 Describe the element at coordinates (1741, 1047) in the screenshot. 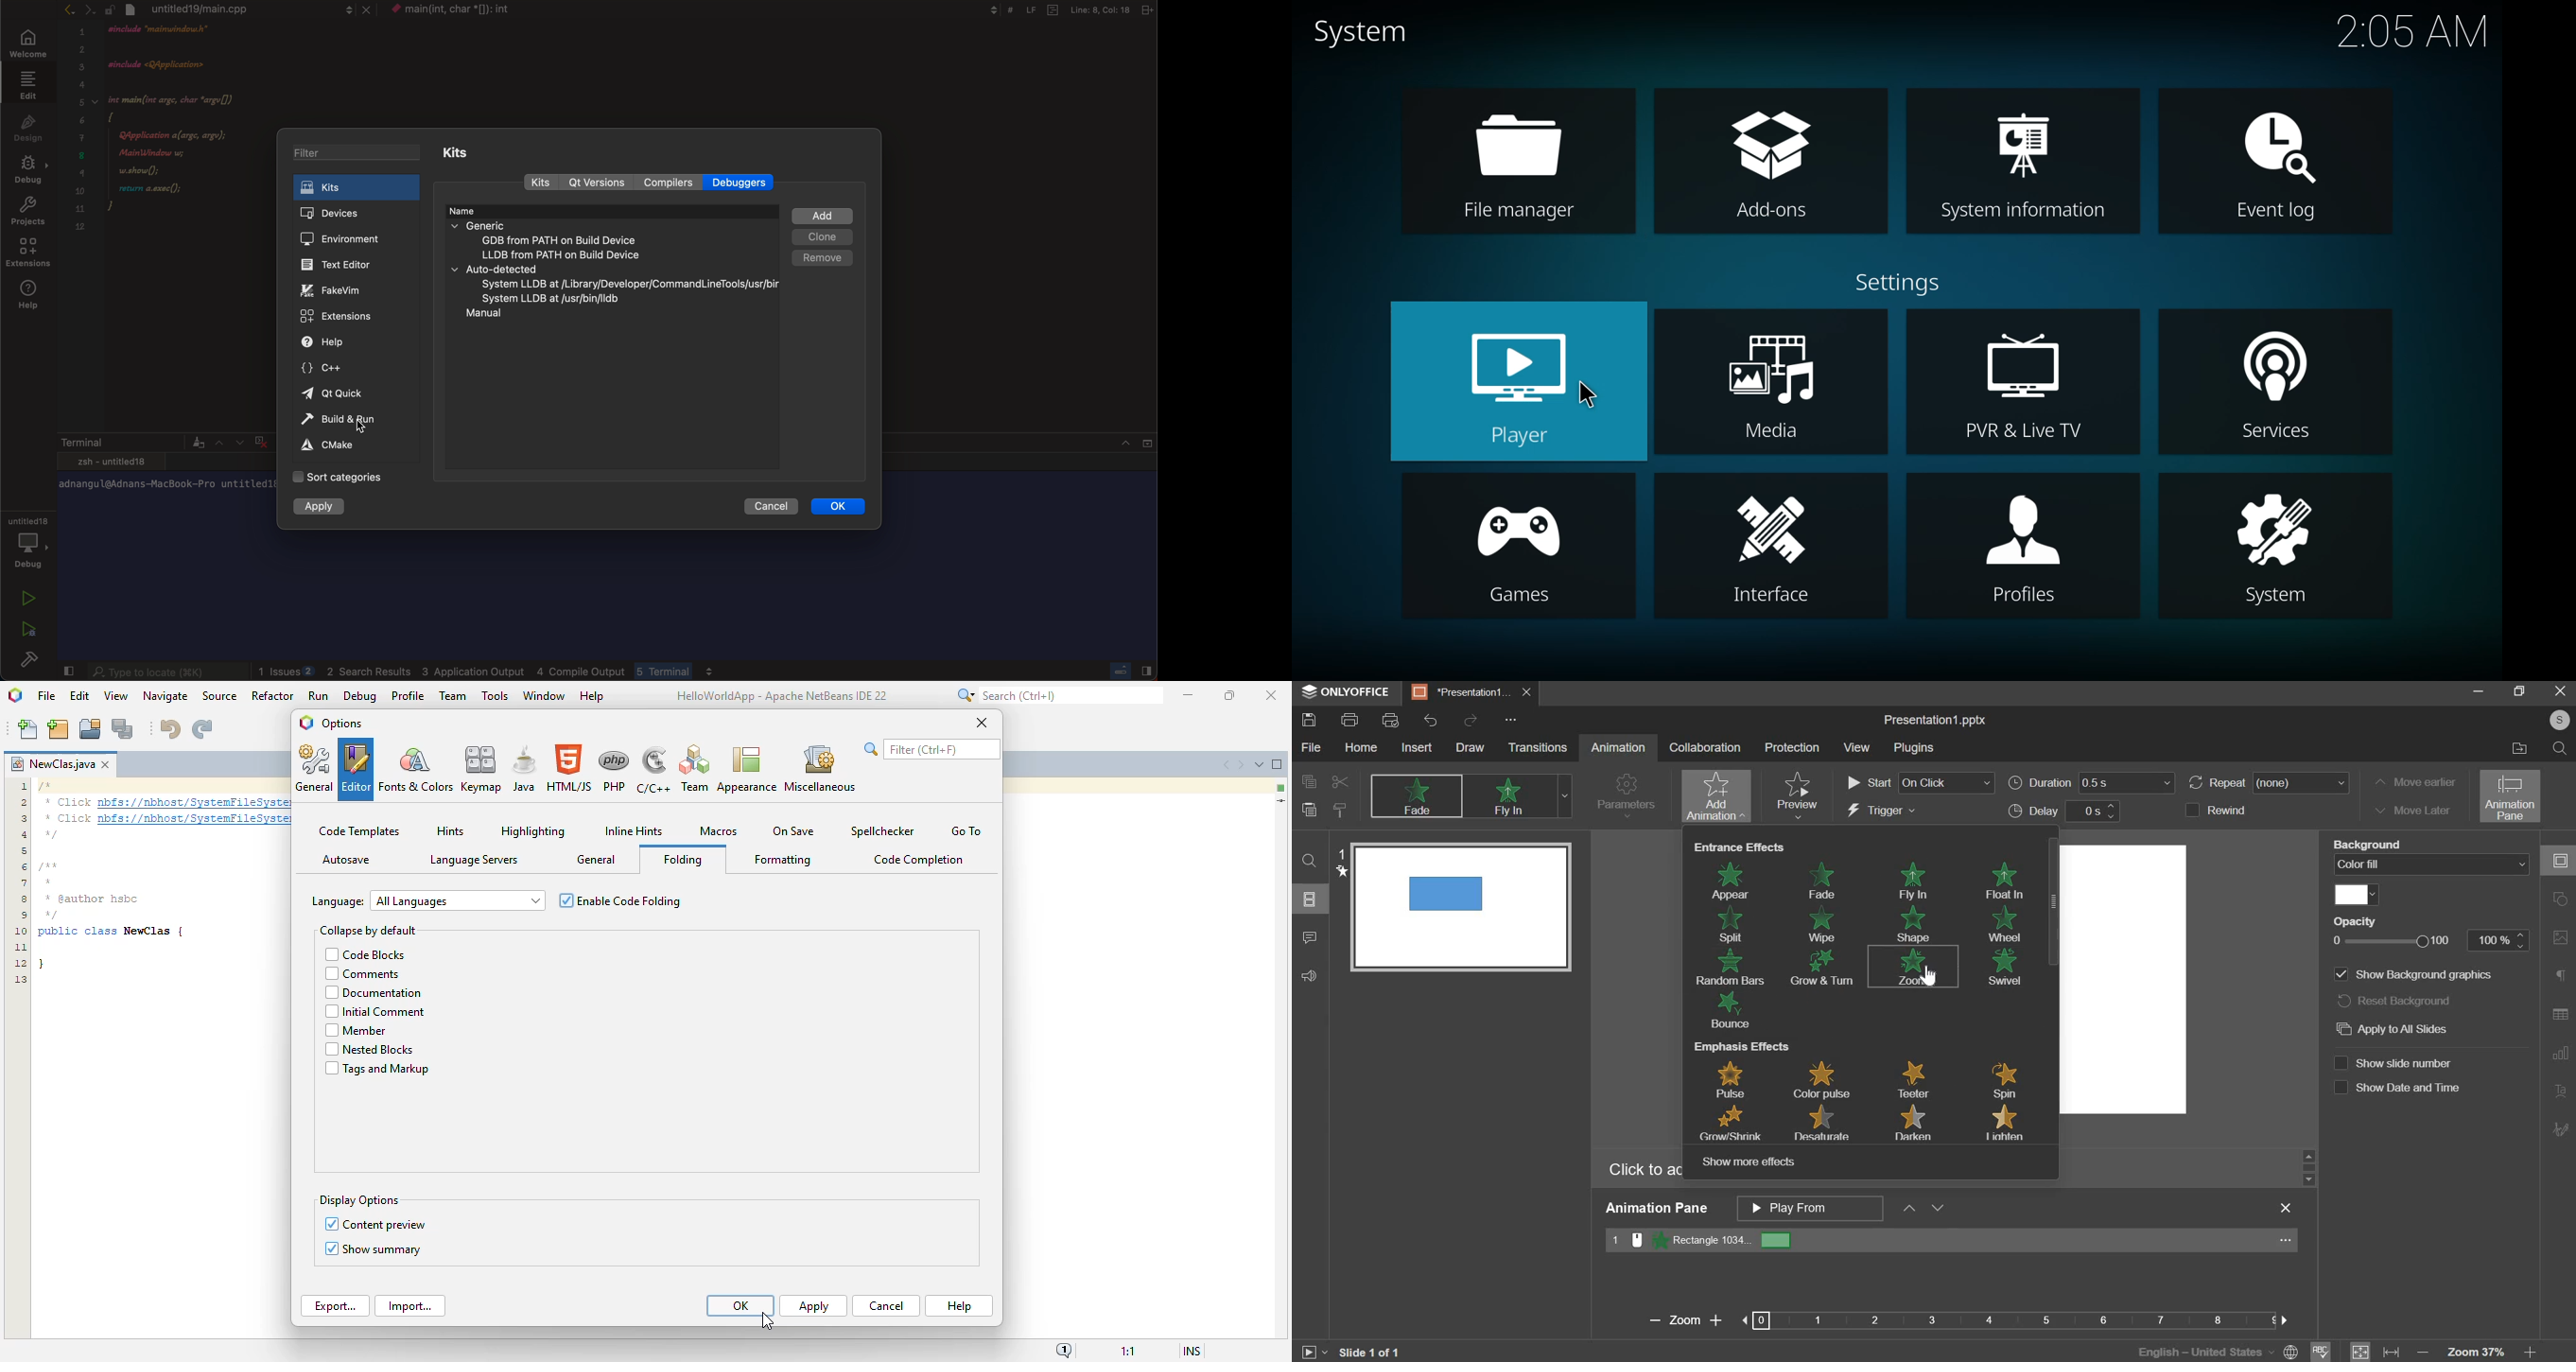

I see `emphasis effects` at that location.